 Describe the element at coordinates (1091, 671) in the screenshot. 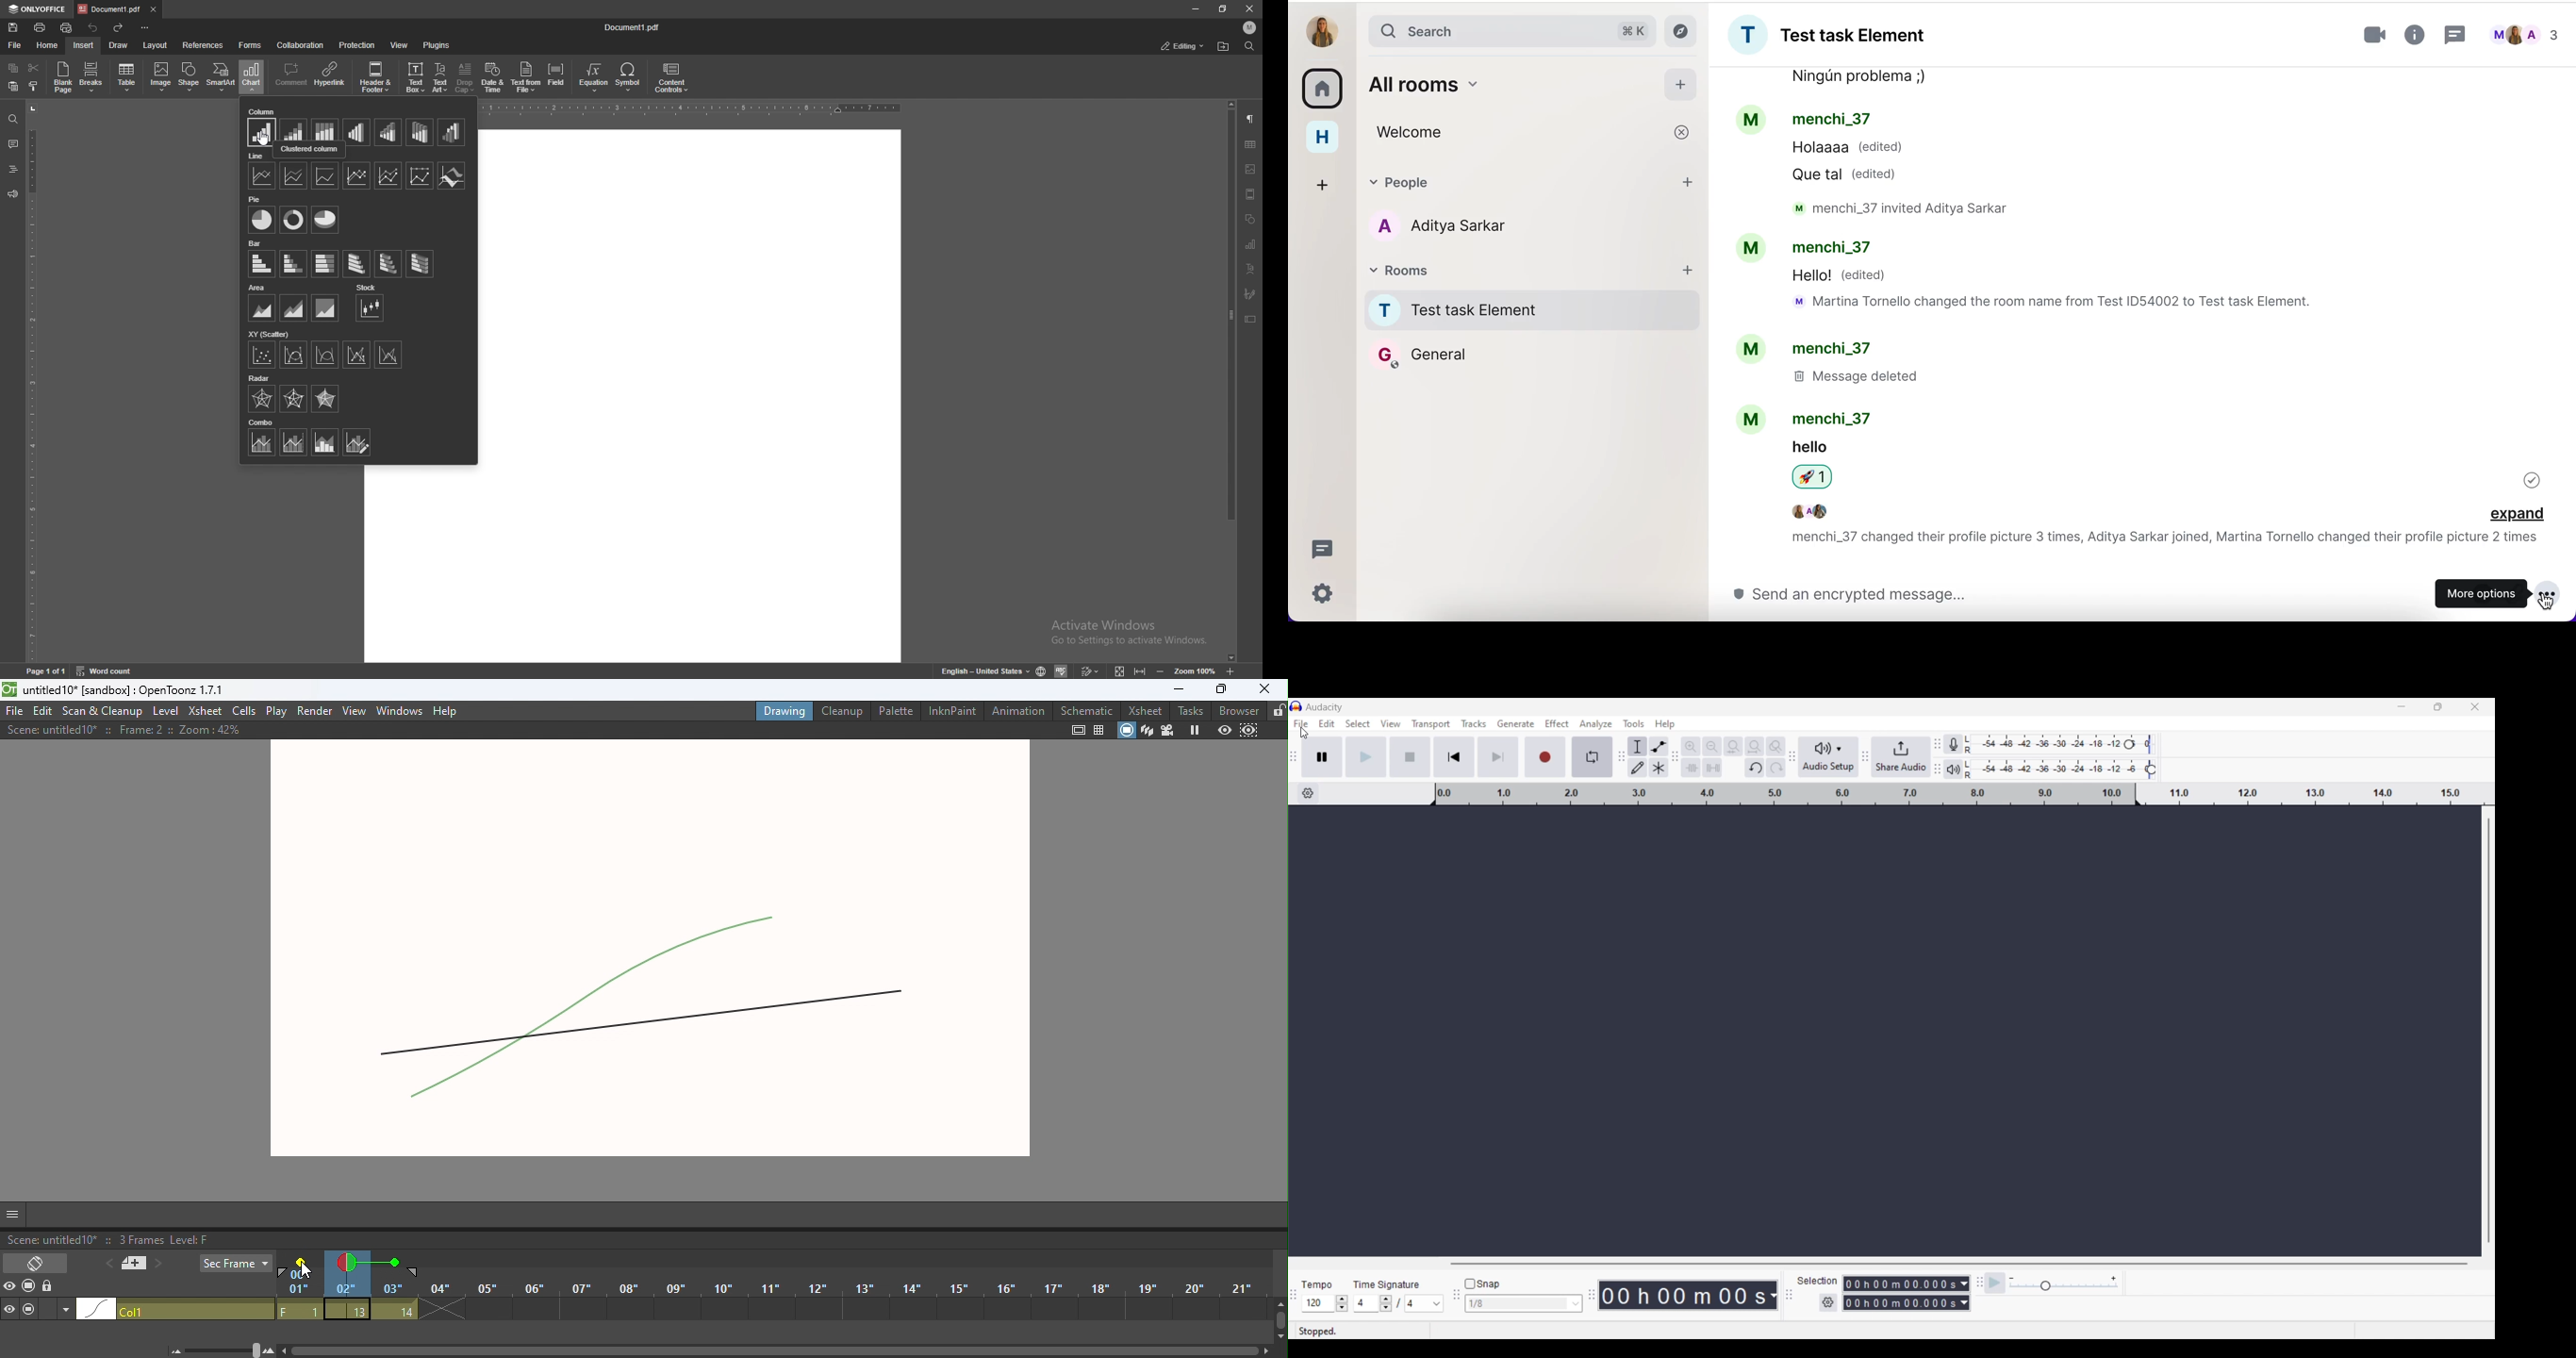

I see `Edit` at that location.